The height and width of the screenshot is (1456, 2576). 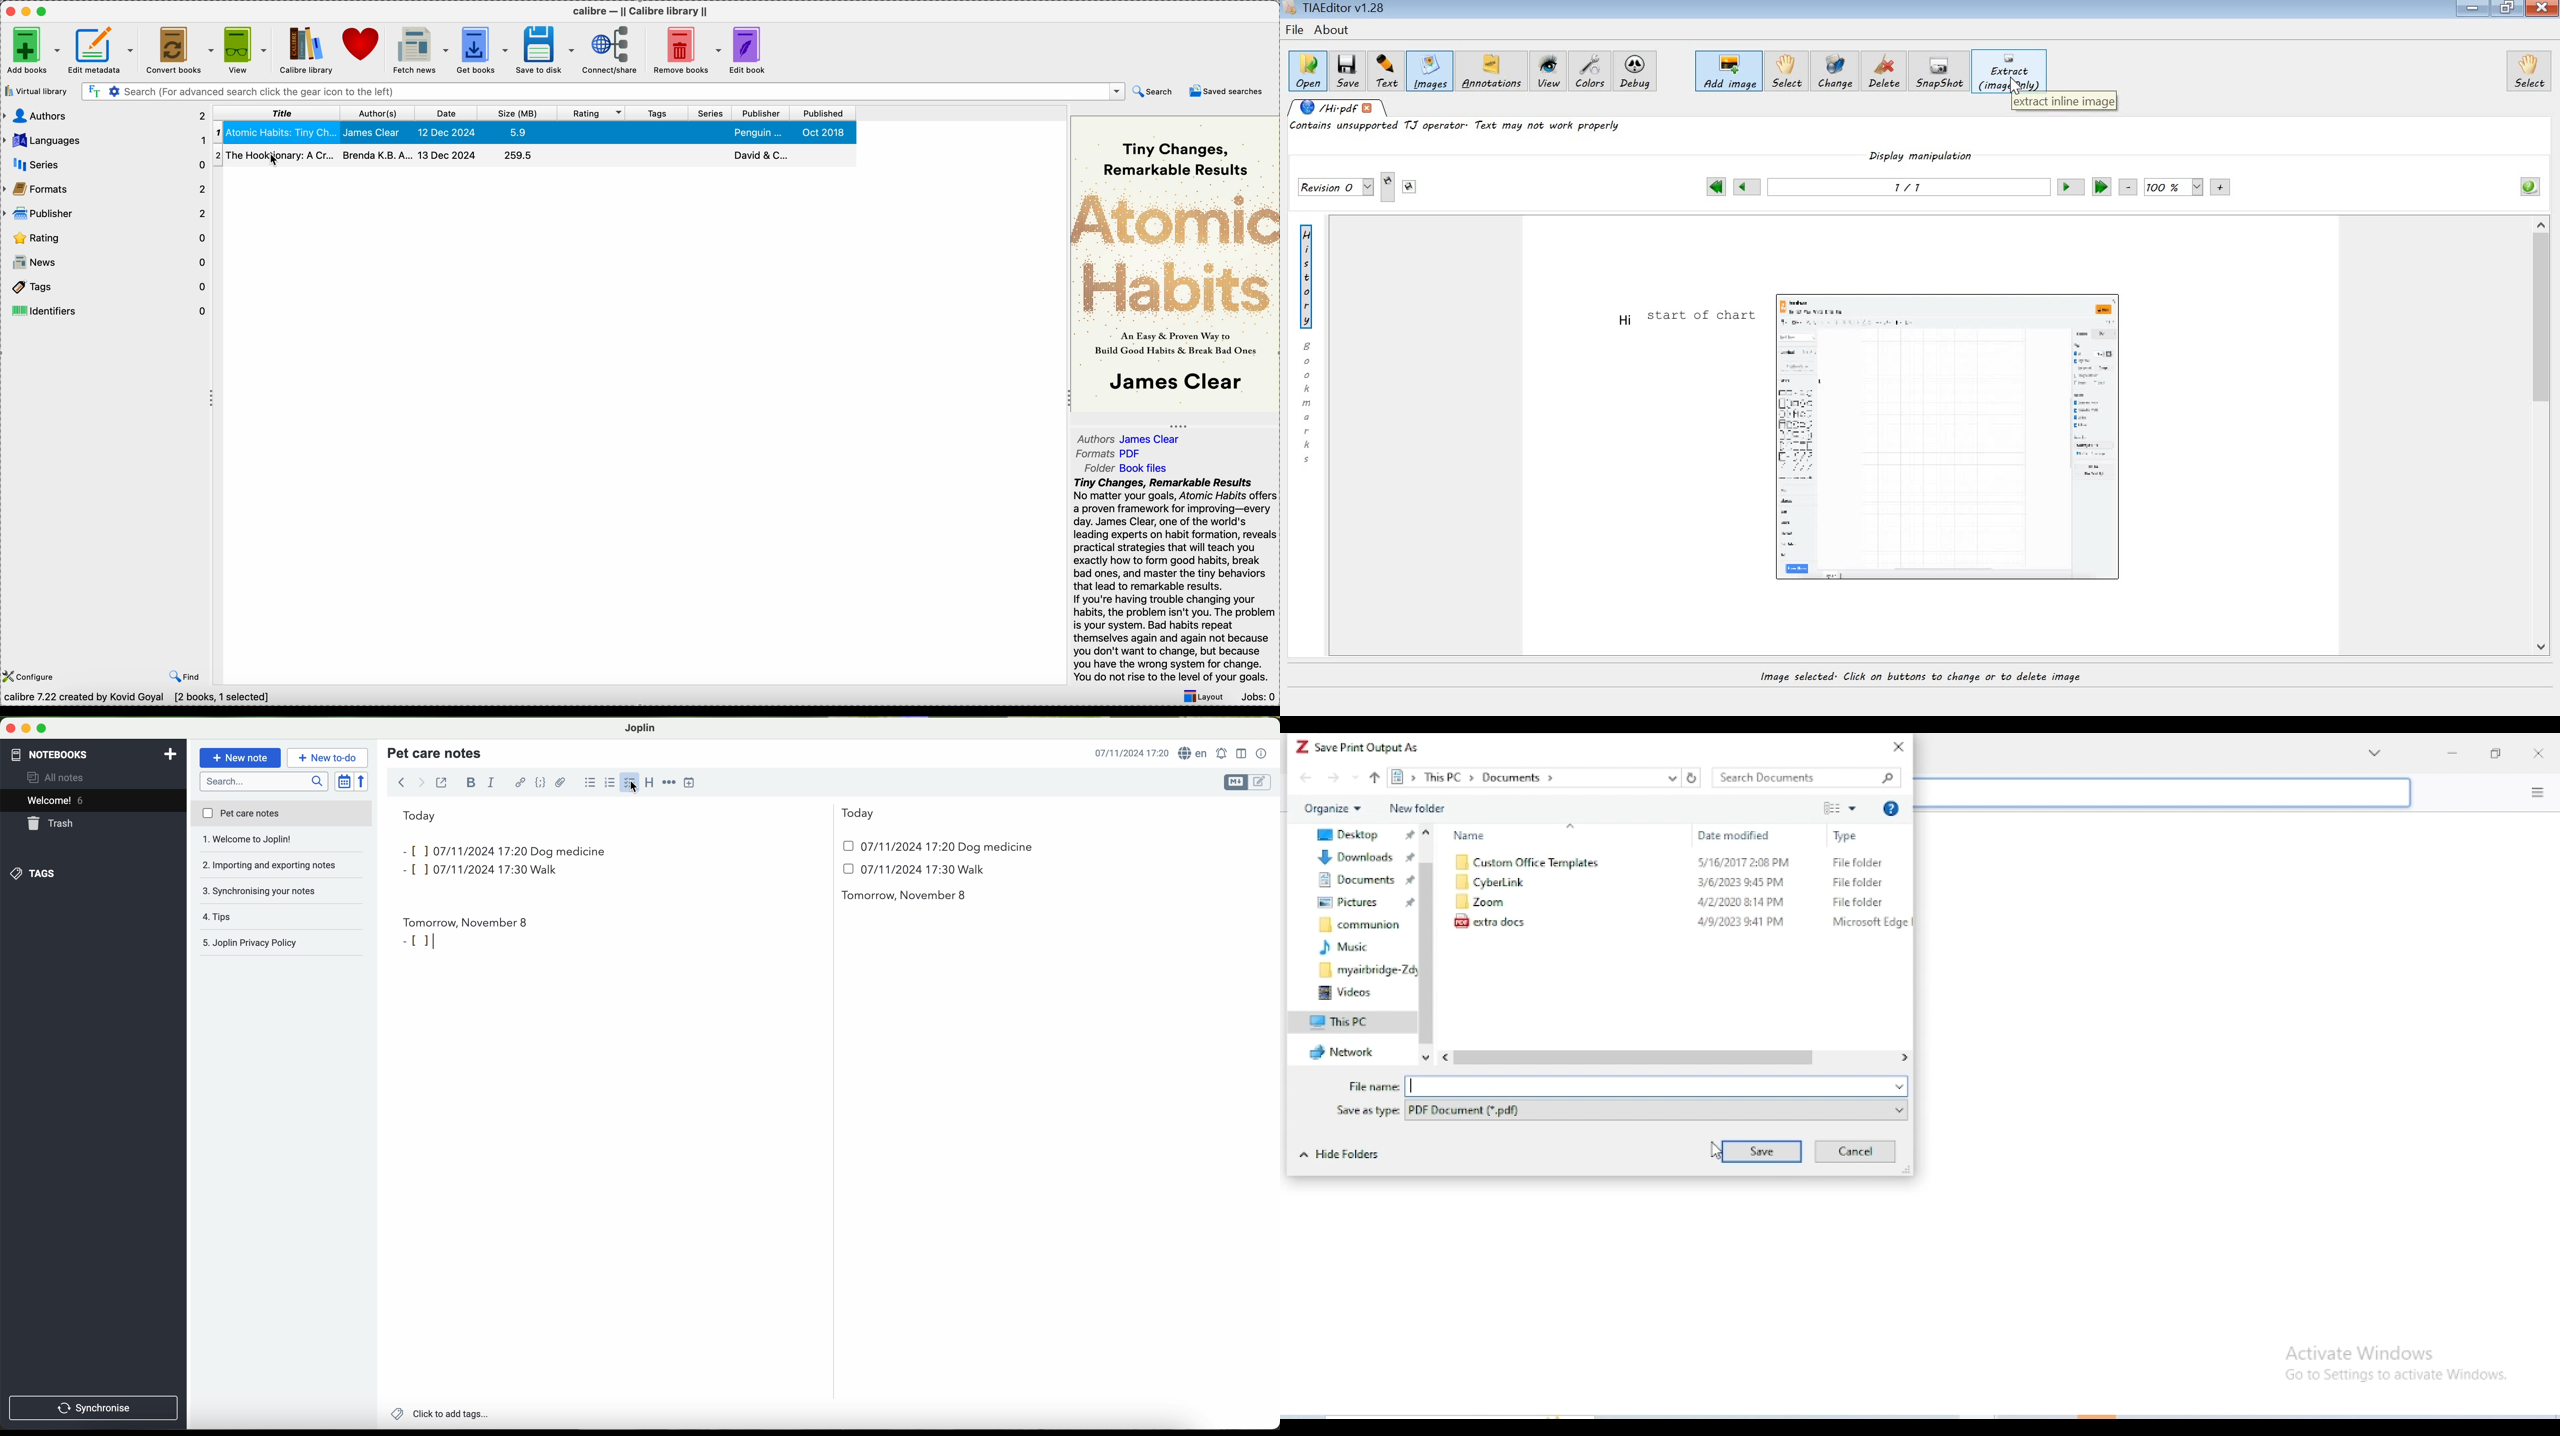 What do you see at coordinates (1470, 836) in the screenshot?
I see `Name` at bounding box center [1470, 836].